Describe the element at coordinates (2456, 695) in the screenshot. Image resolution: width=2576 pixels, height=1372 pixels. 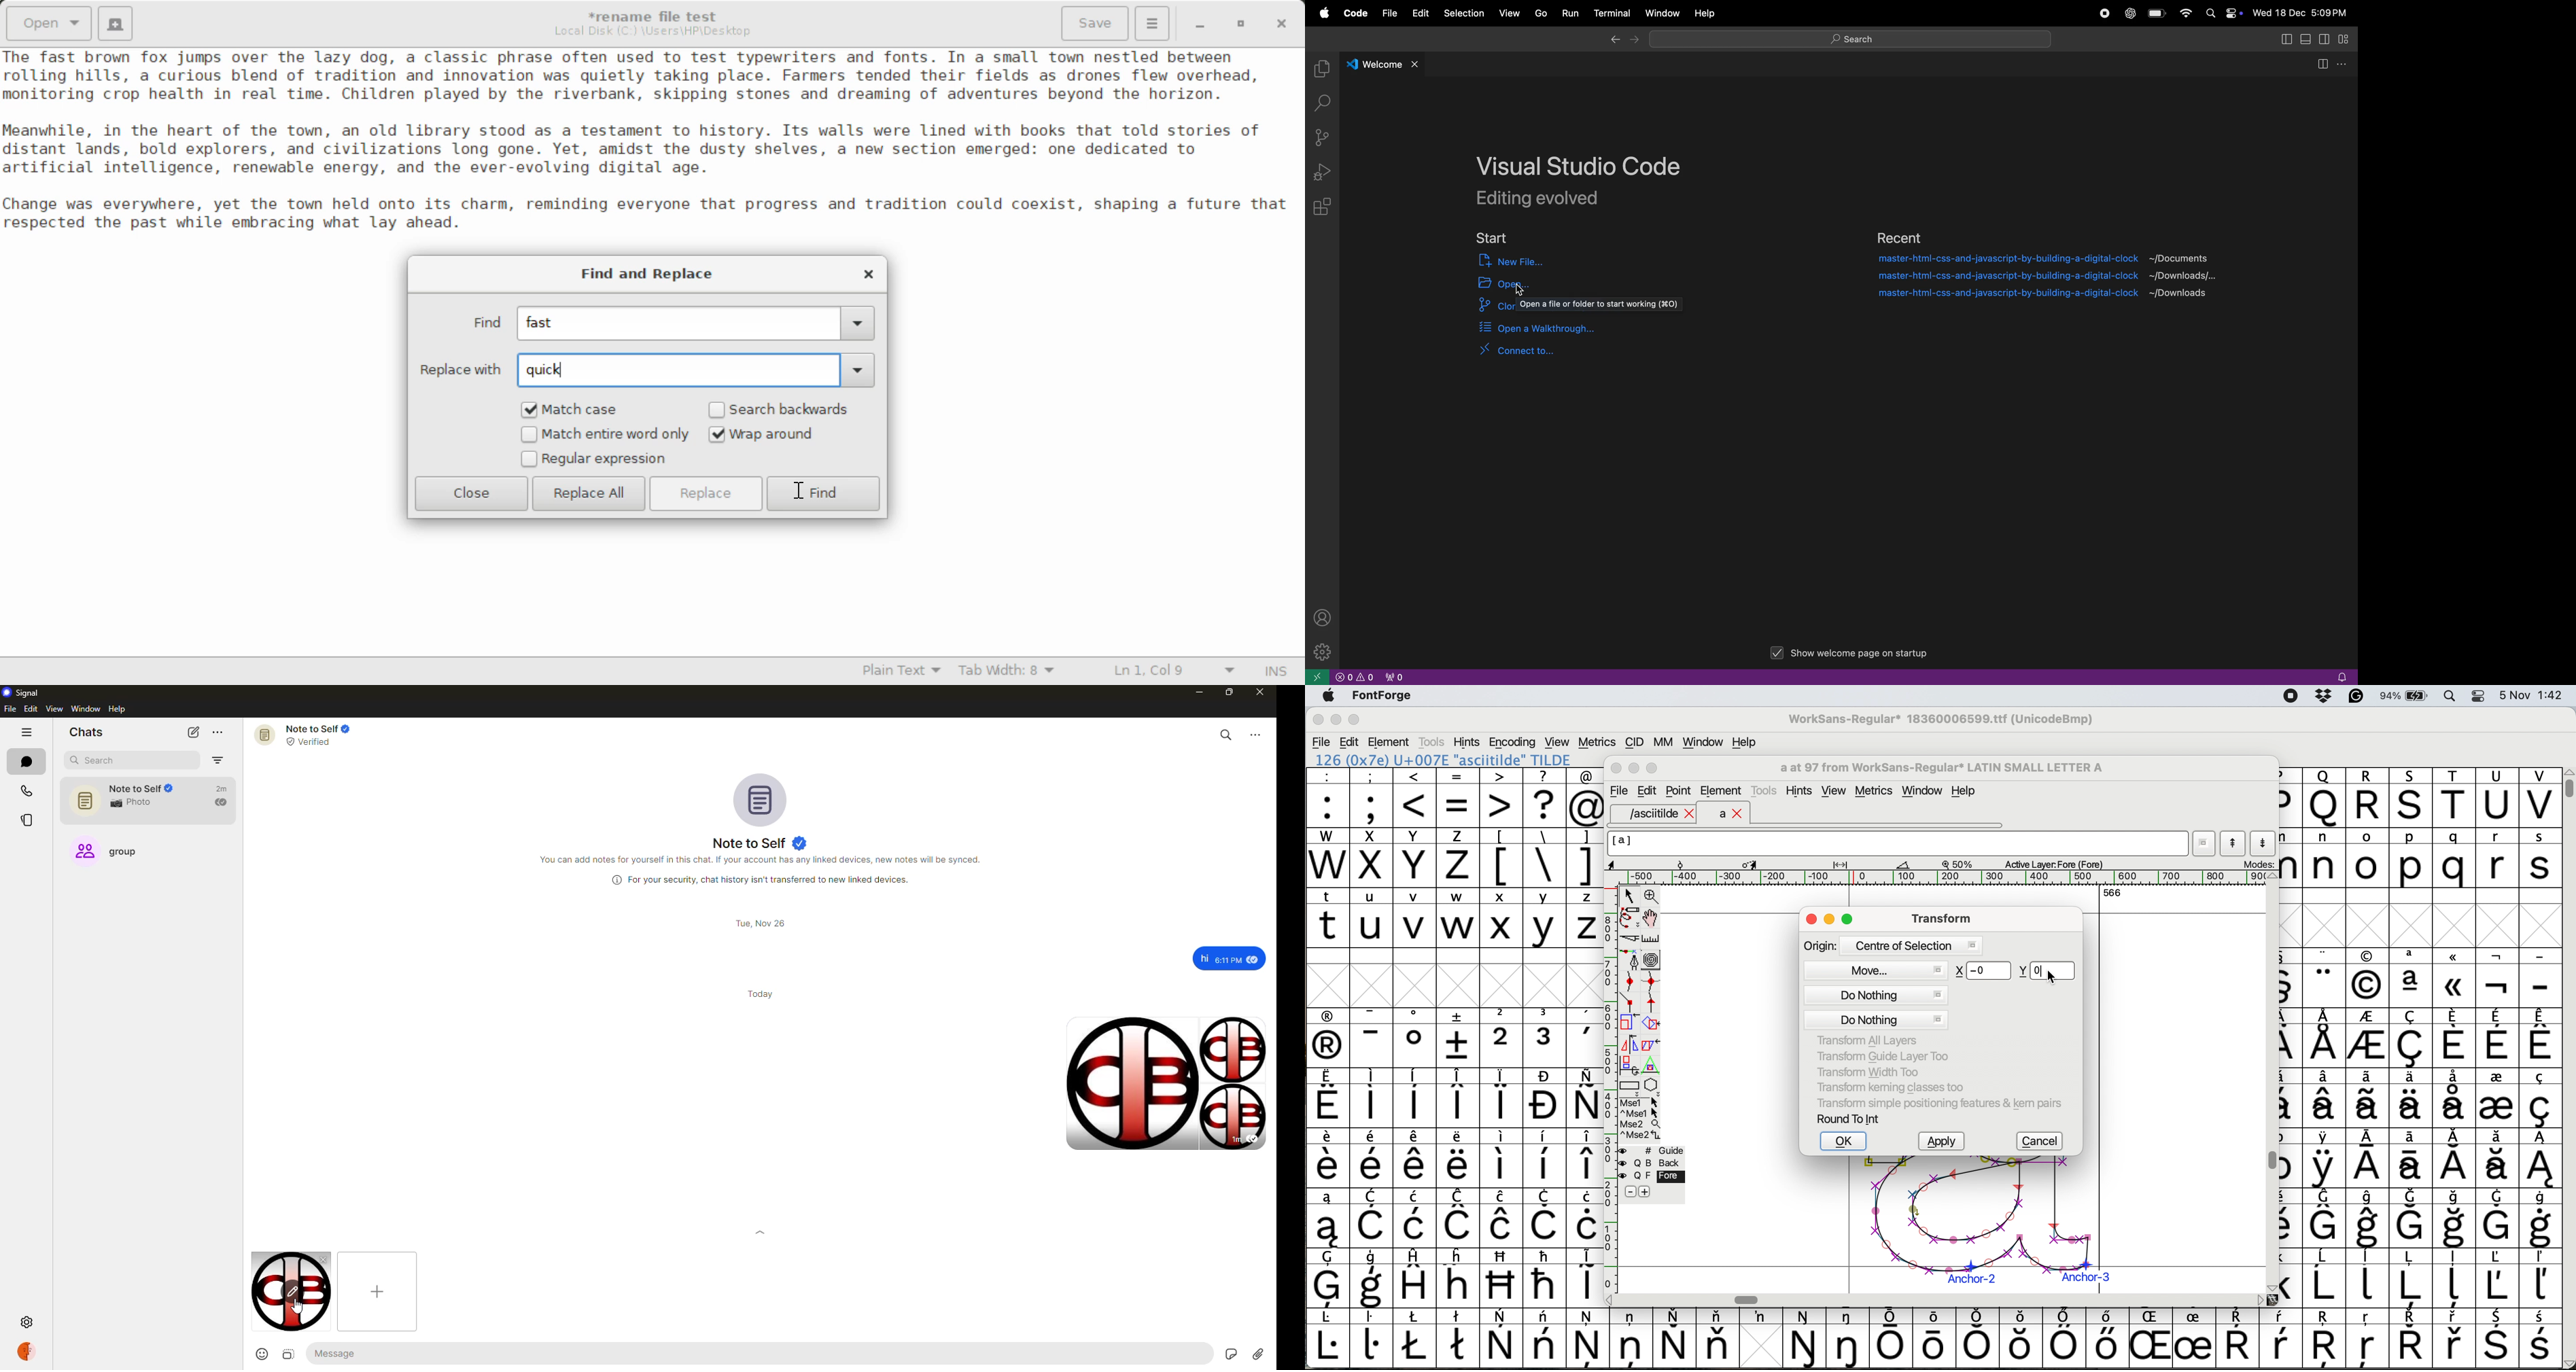
I see `spotlight search` at that location.